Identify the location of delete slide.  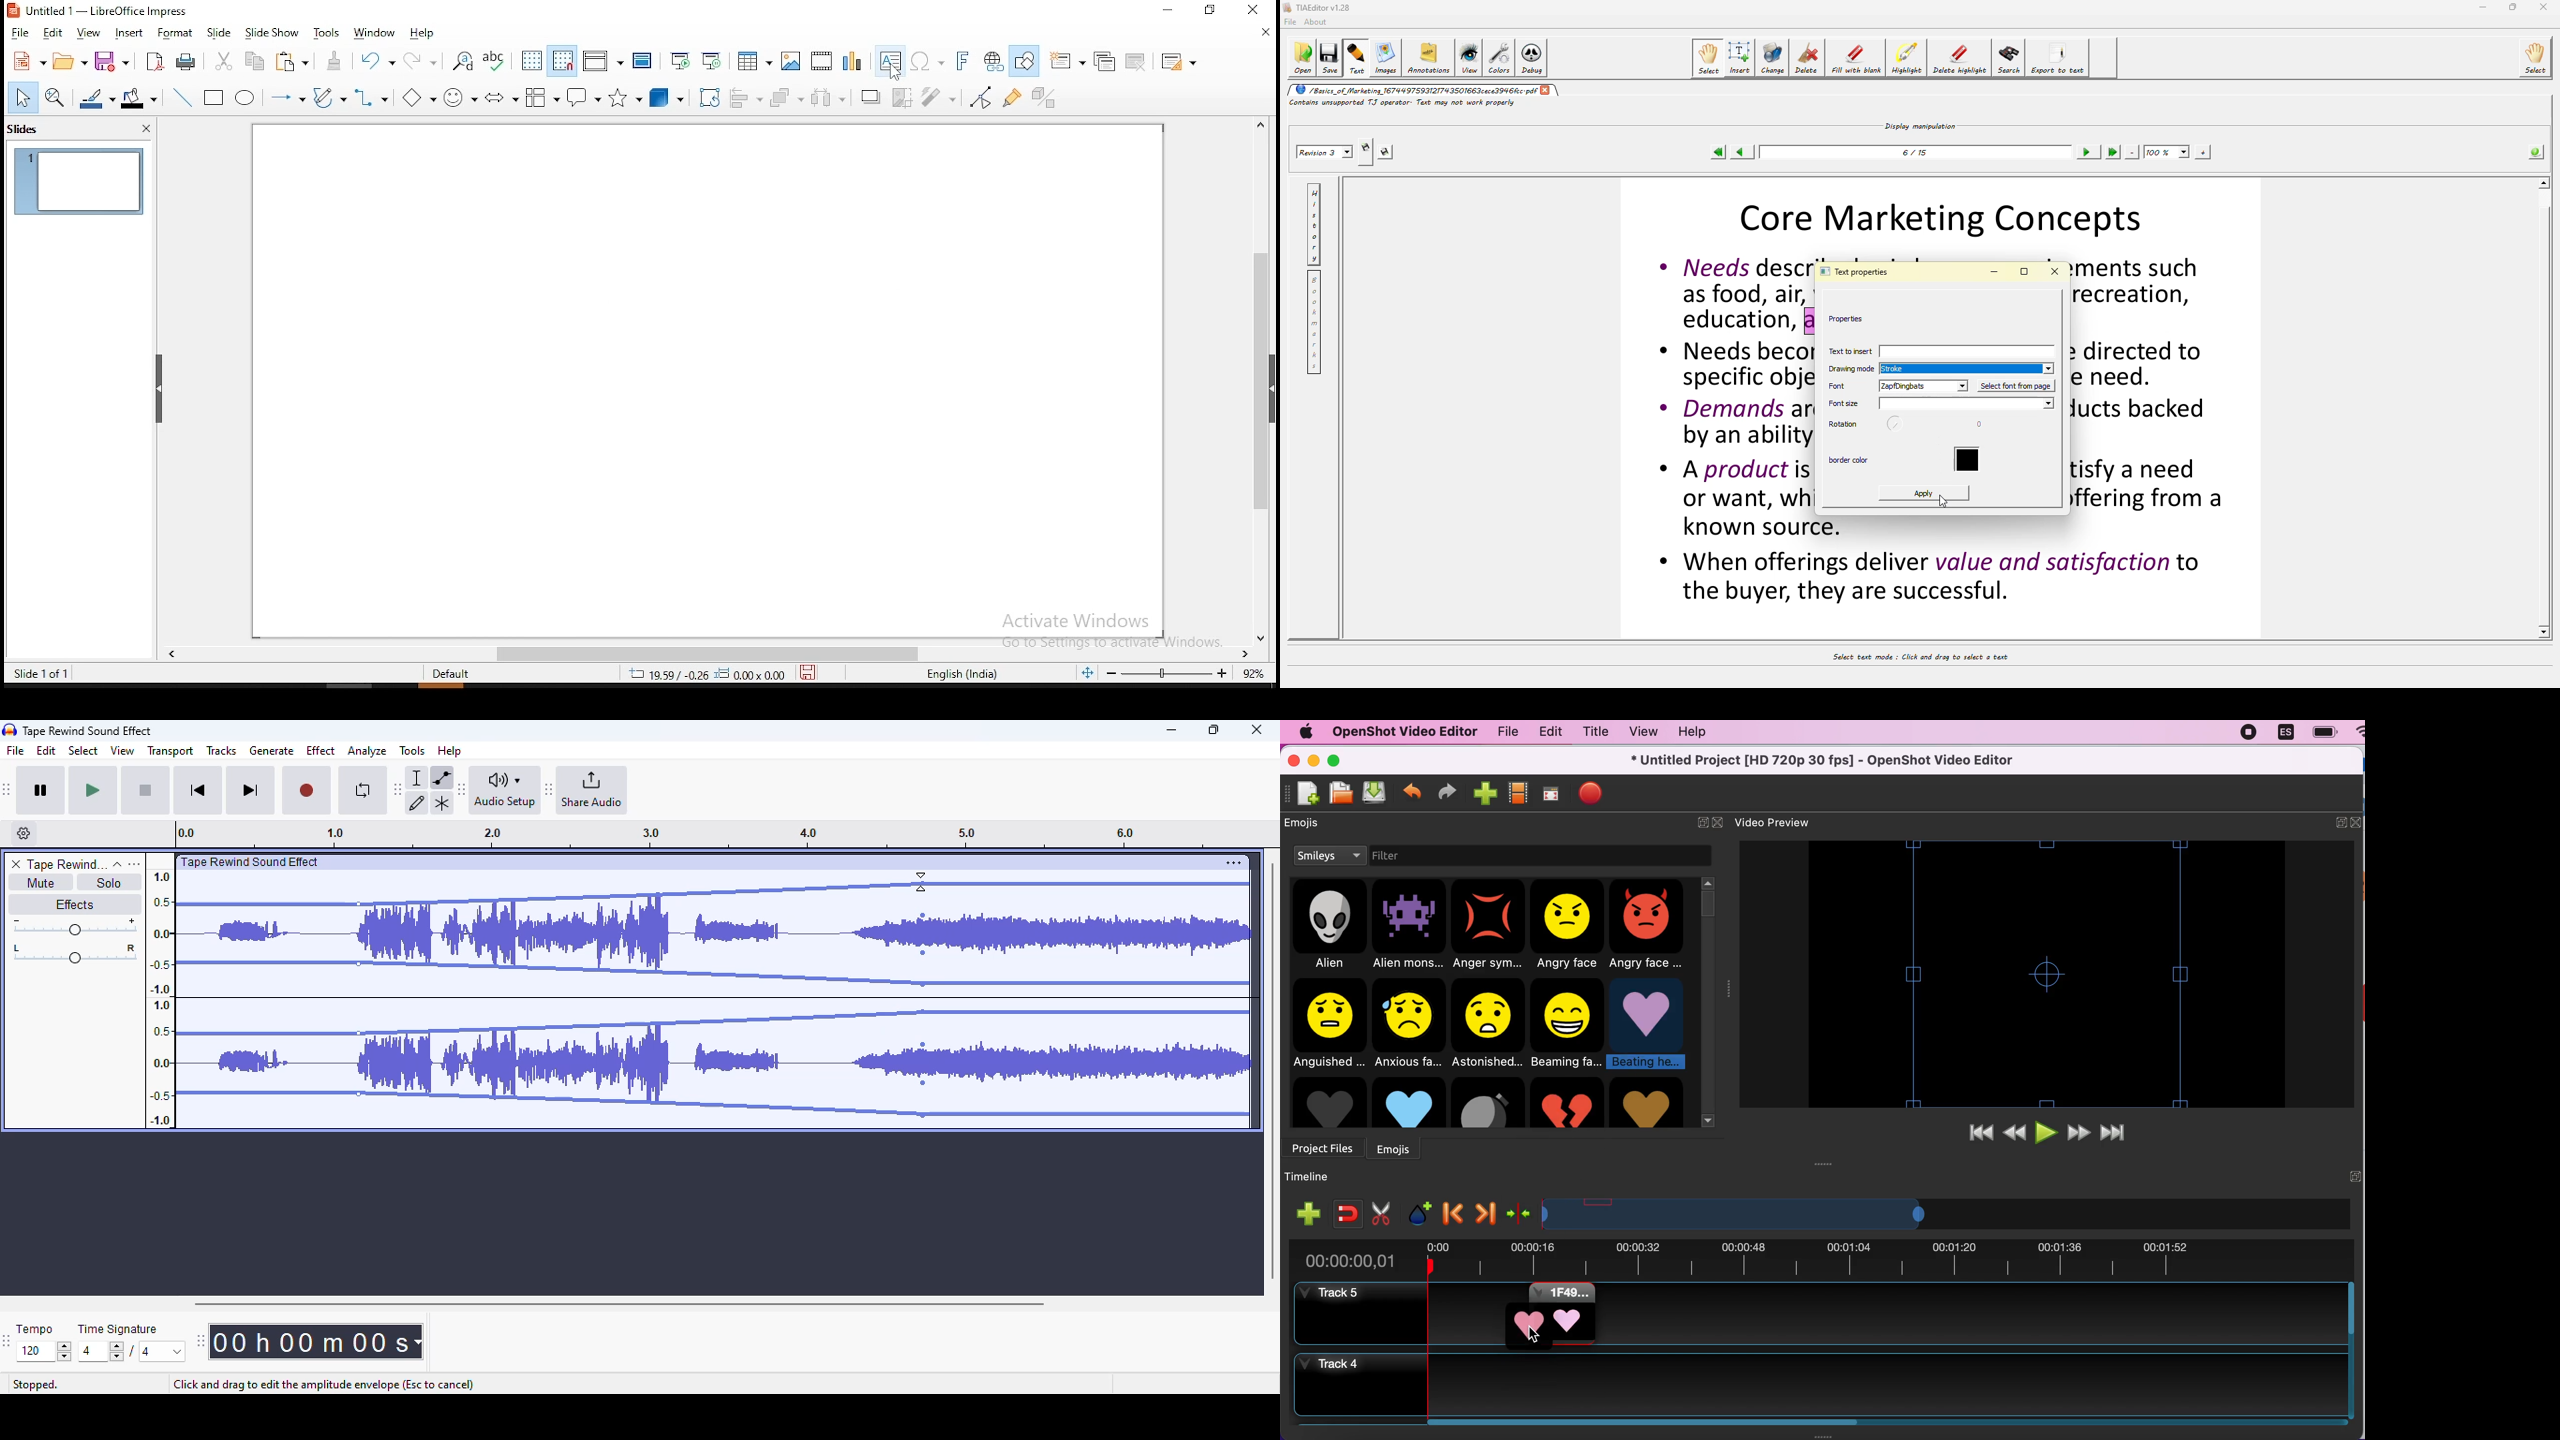
(1135, 63).